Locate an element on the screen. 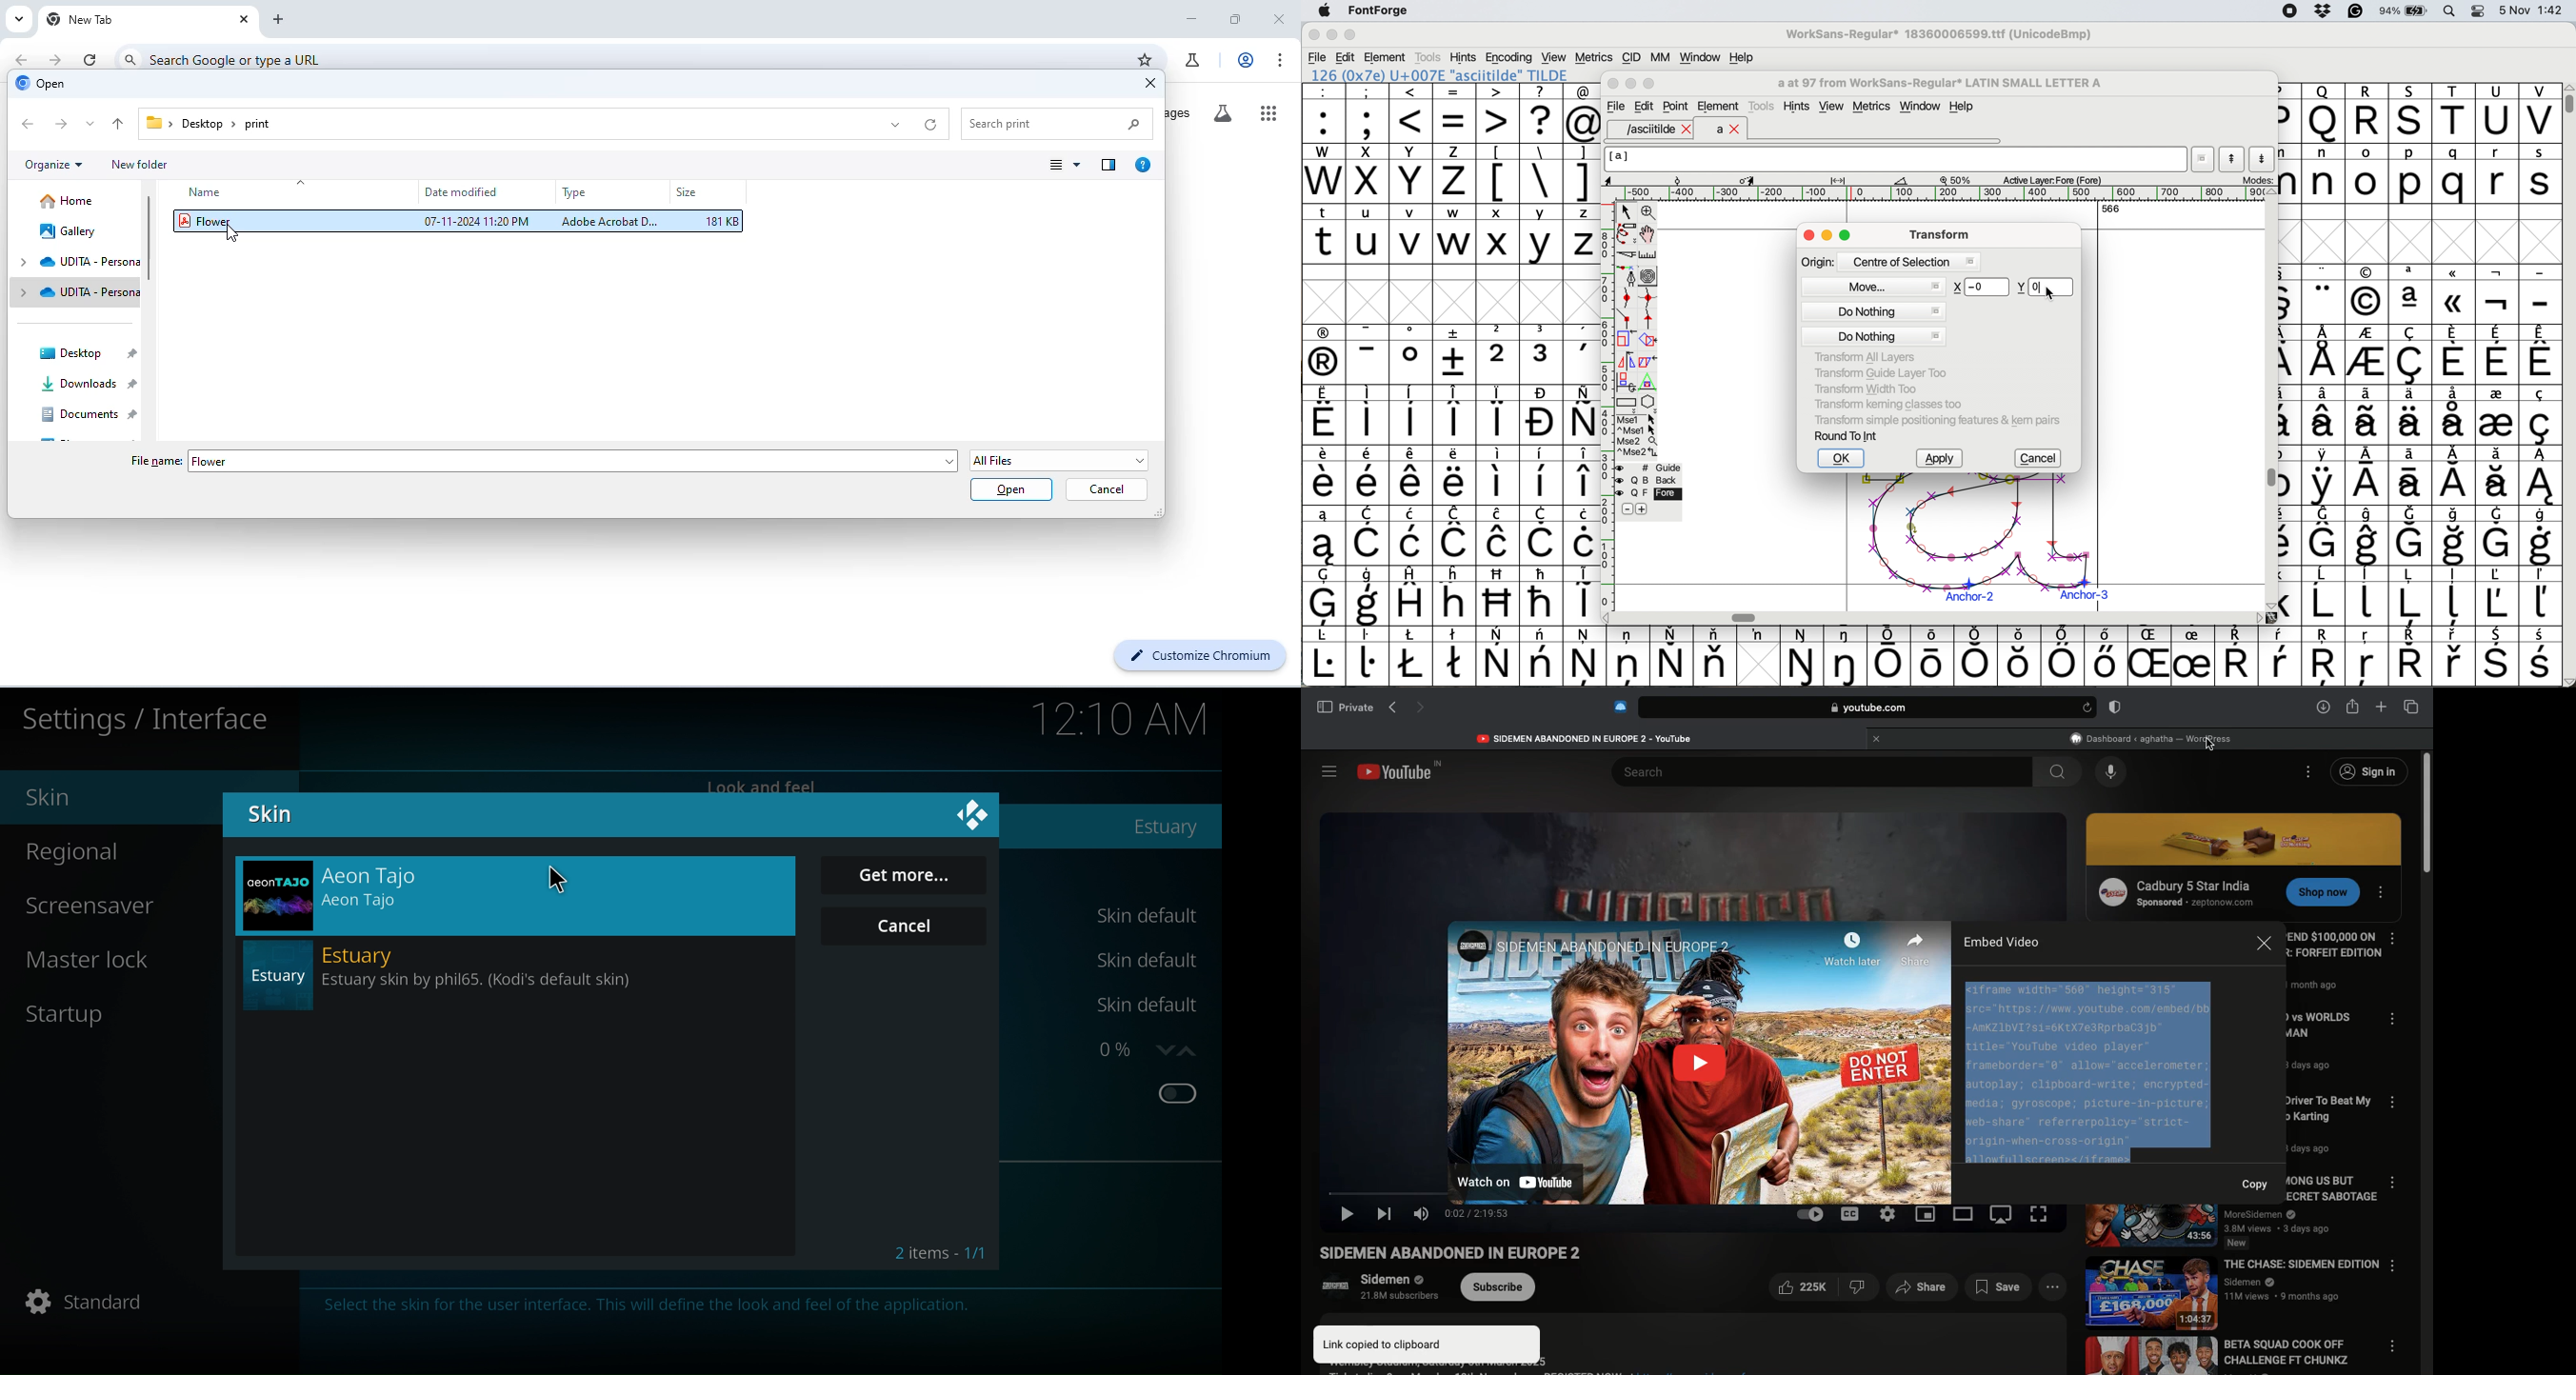 The image size is (2576, 1400). Channel is located at coordinates (1372, 1289).